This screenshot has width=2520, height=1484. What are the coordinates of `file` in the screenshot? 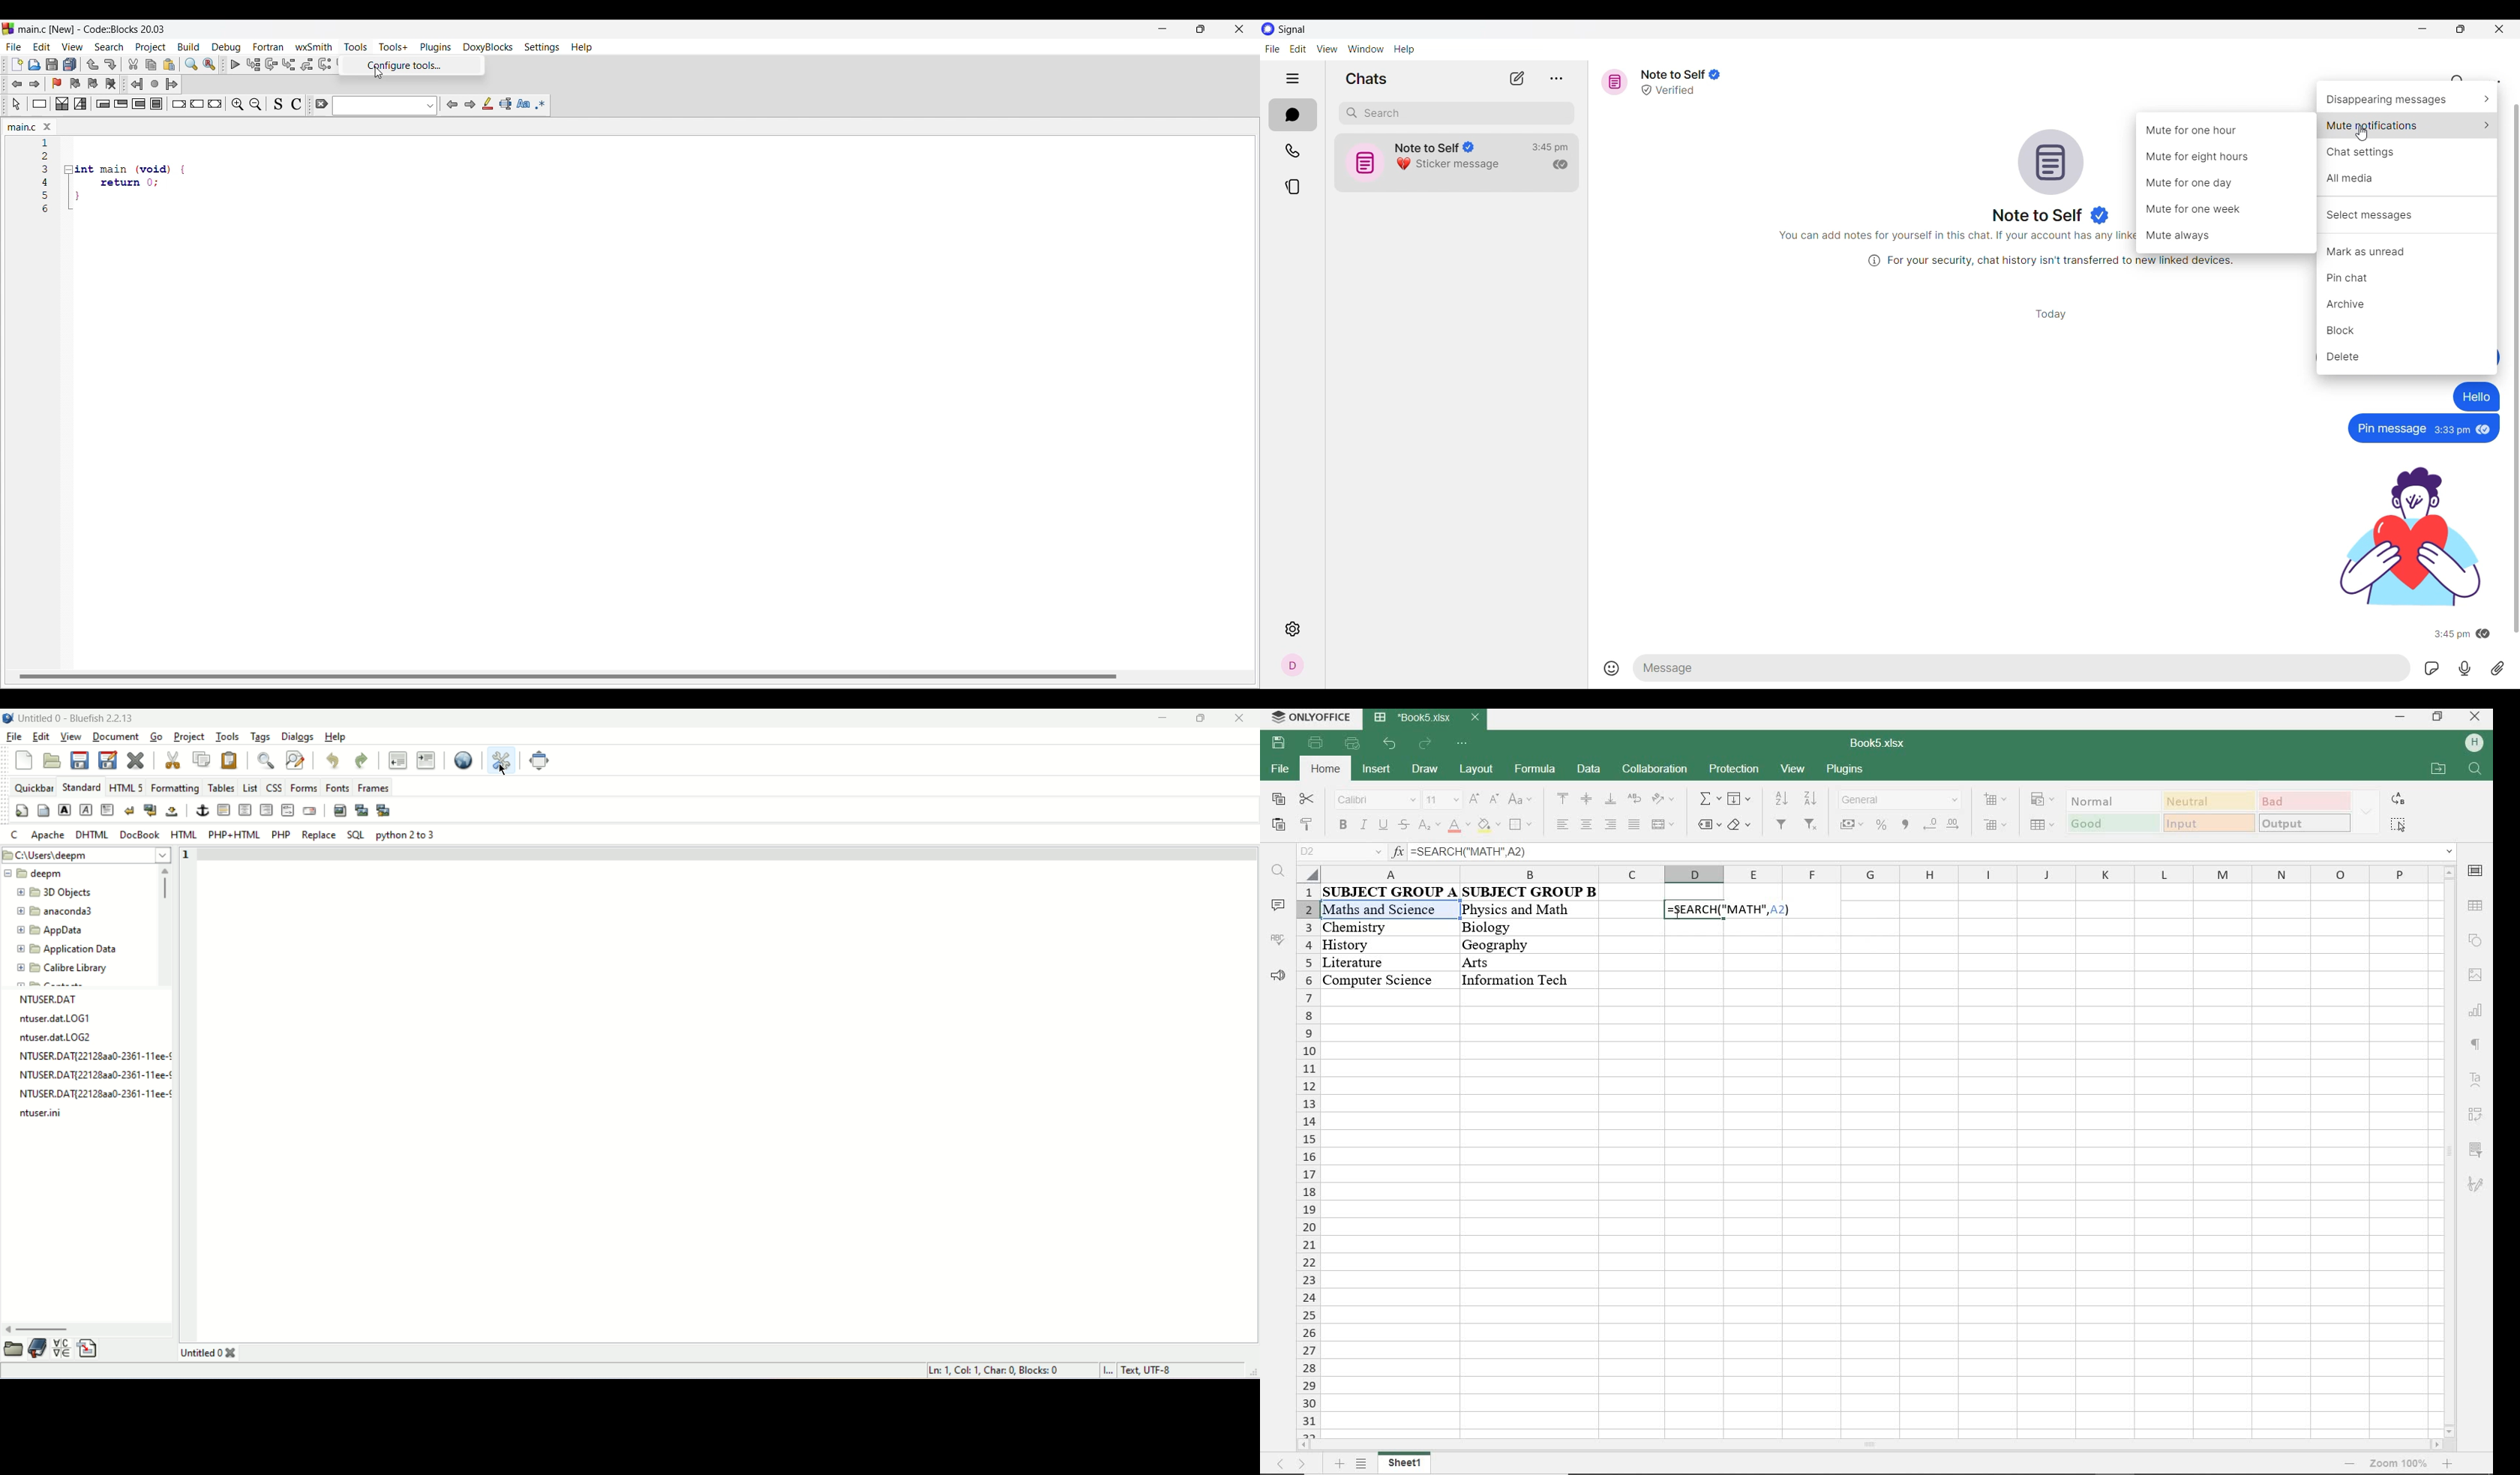 It's located at (15, 737).